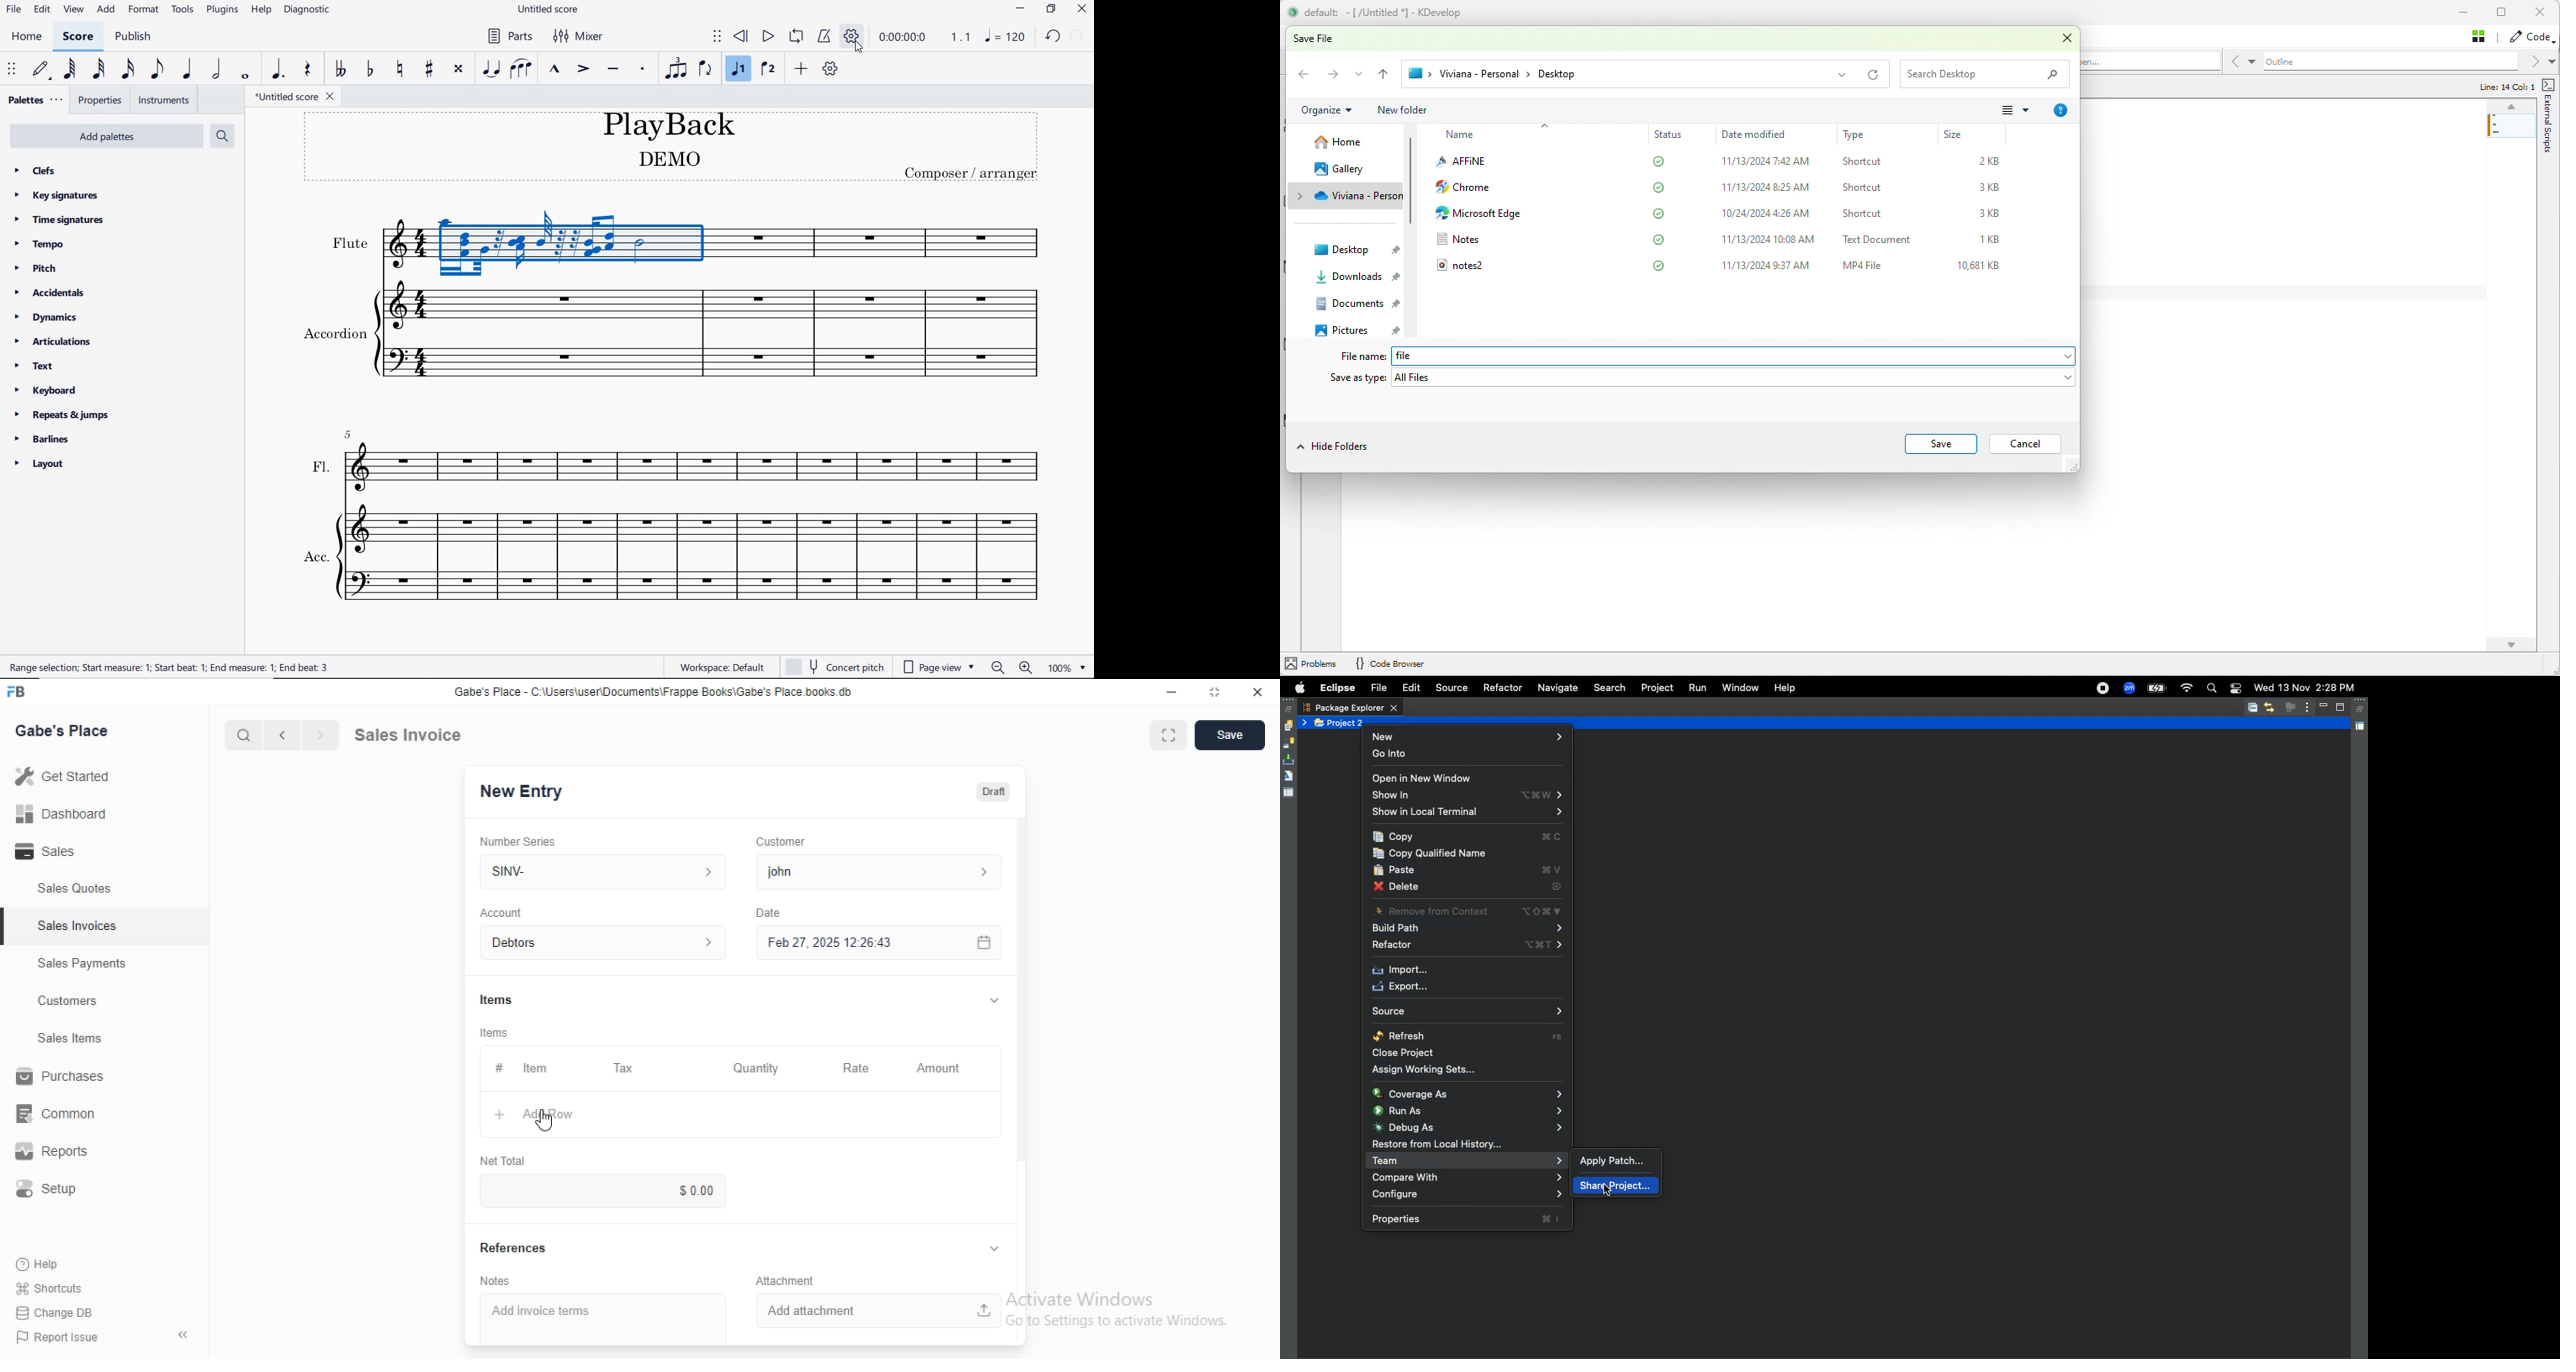  Describe the element at coordinates (2361, 729) in the screenshot. I see `Shared area` at that location.